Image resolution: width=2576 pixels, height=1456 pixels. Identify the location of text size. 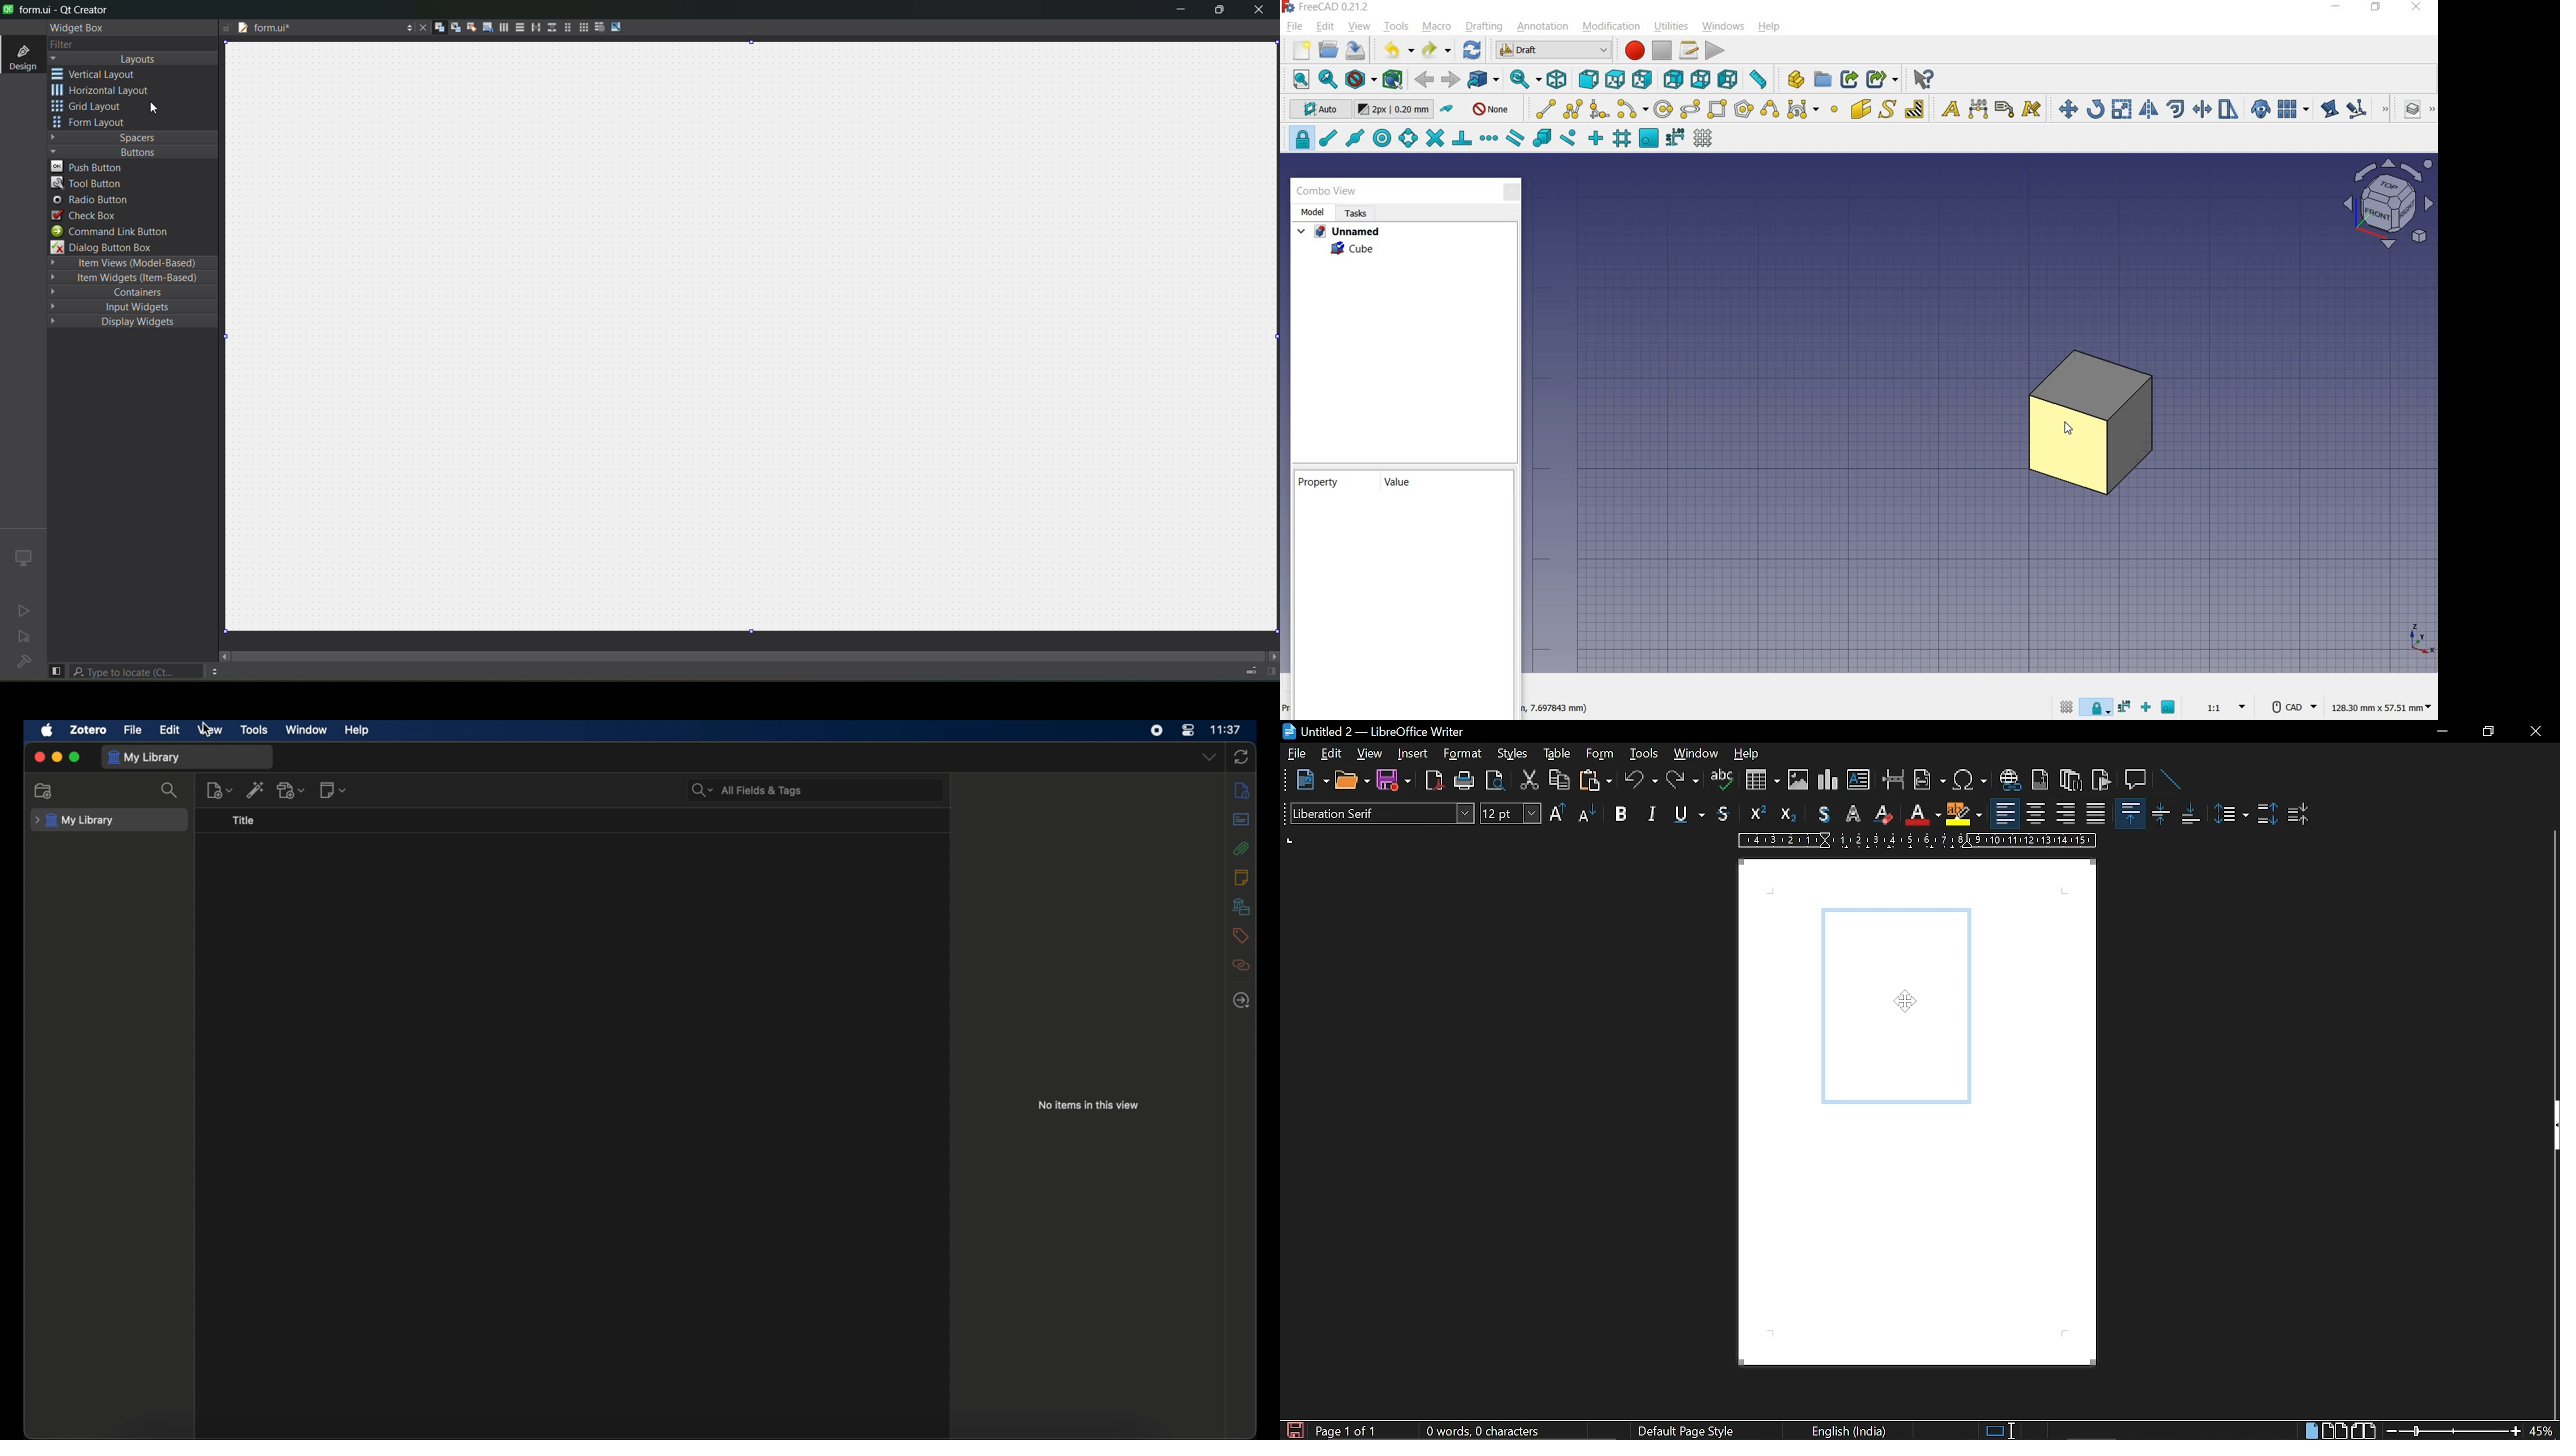
(1510, 814).